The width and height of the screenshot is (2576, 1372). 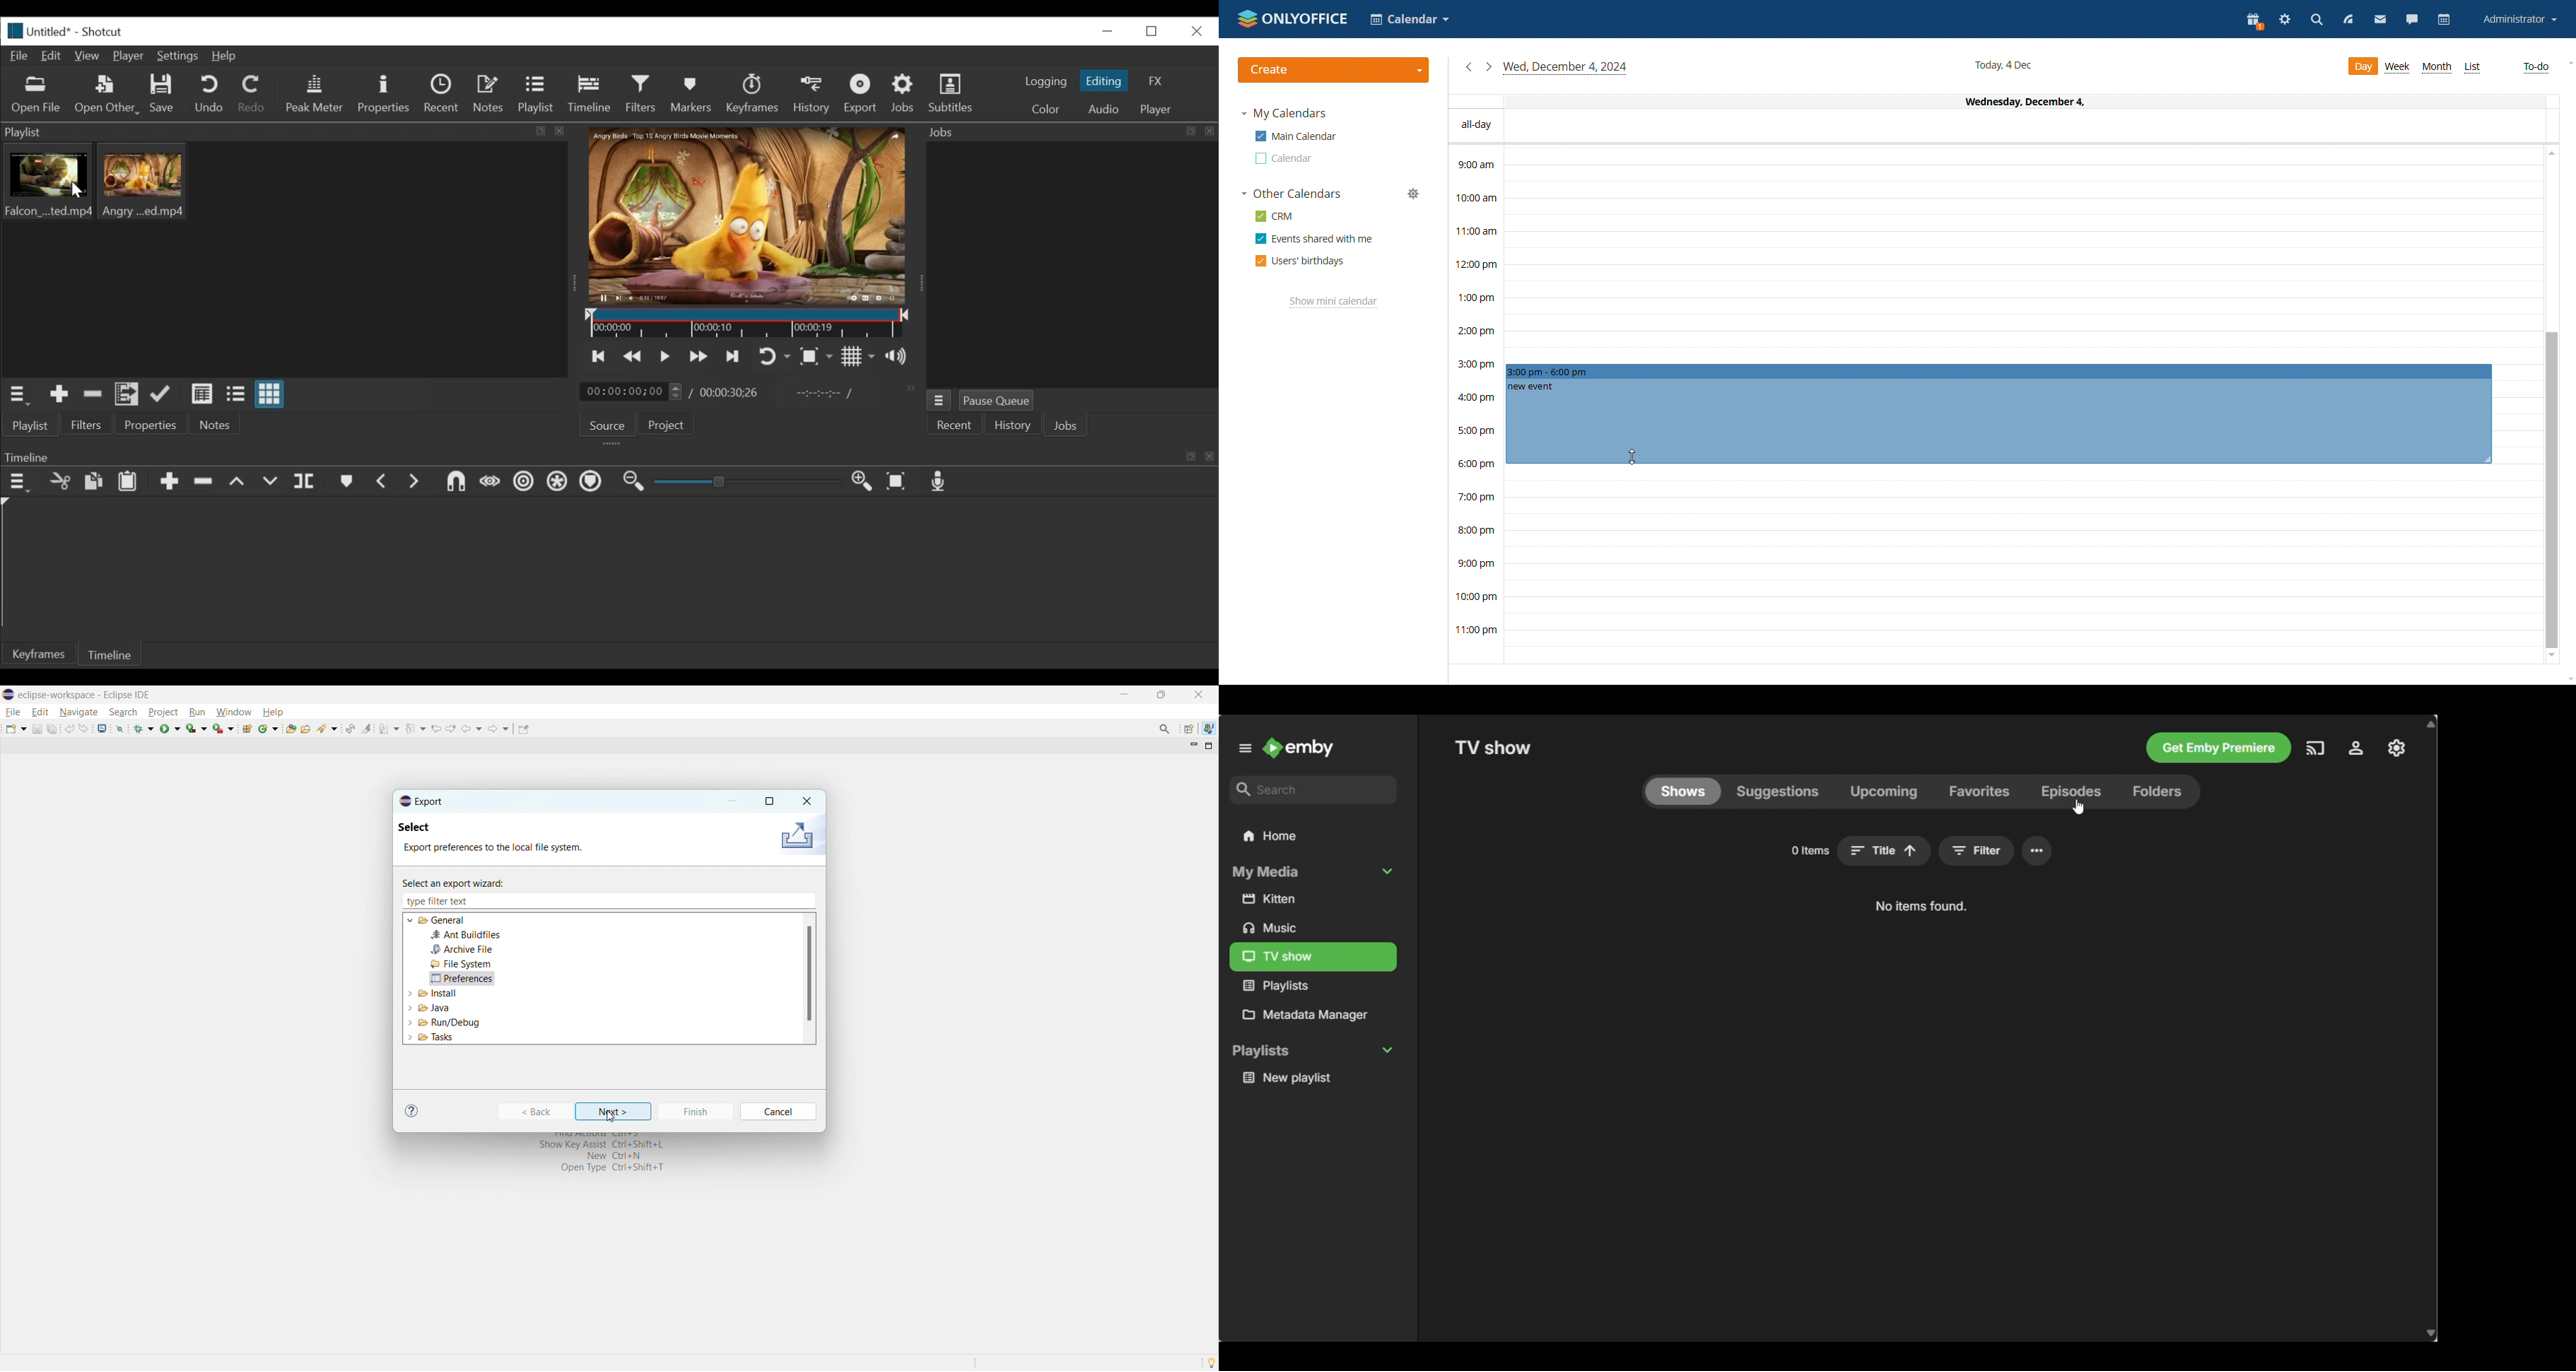 What do you see at coordinates (1313, 790) in the screenshot?
I see `Type in search` at bounding box center [1313, 790].